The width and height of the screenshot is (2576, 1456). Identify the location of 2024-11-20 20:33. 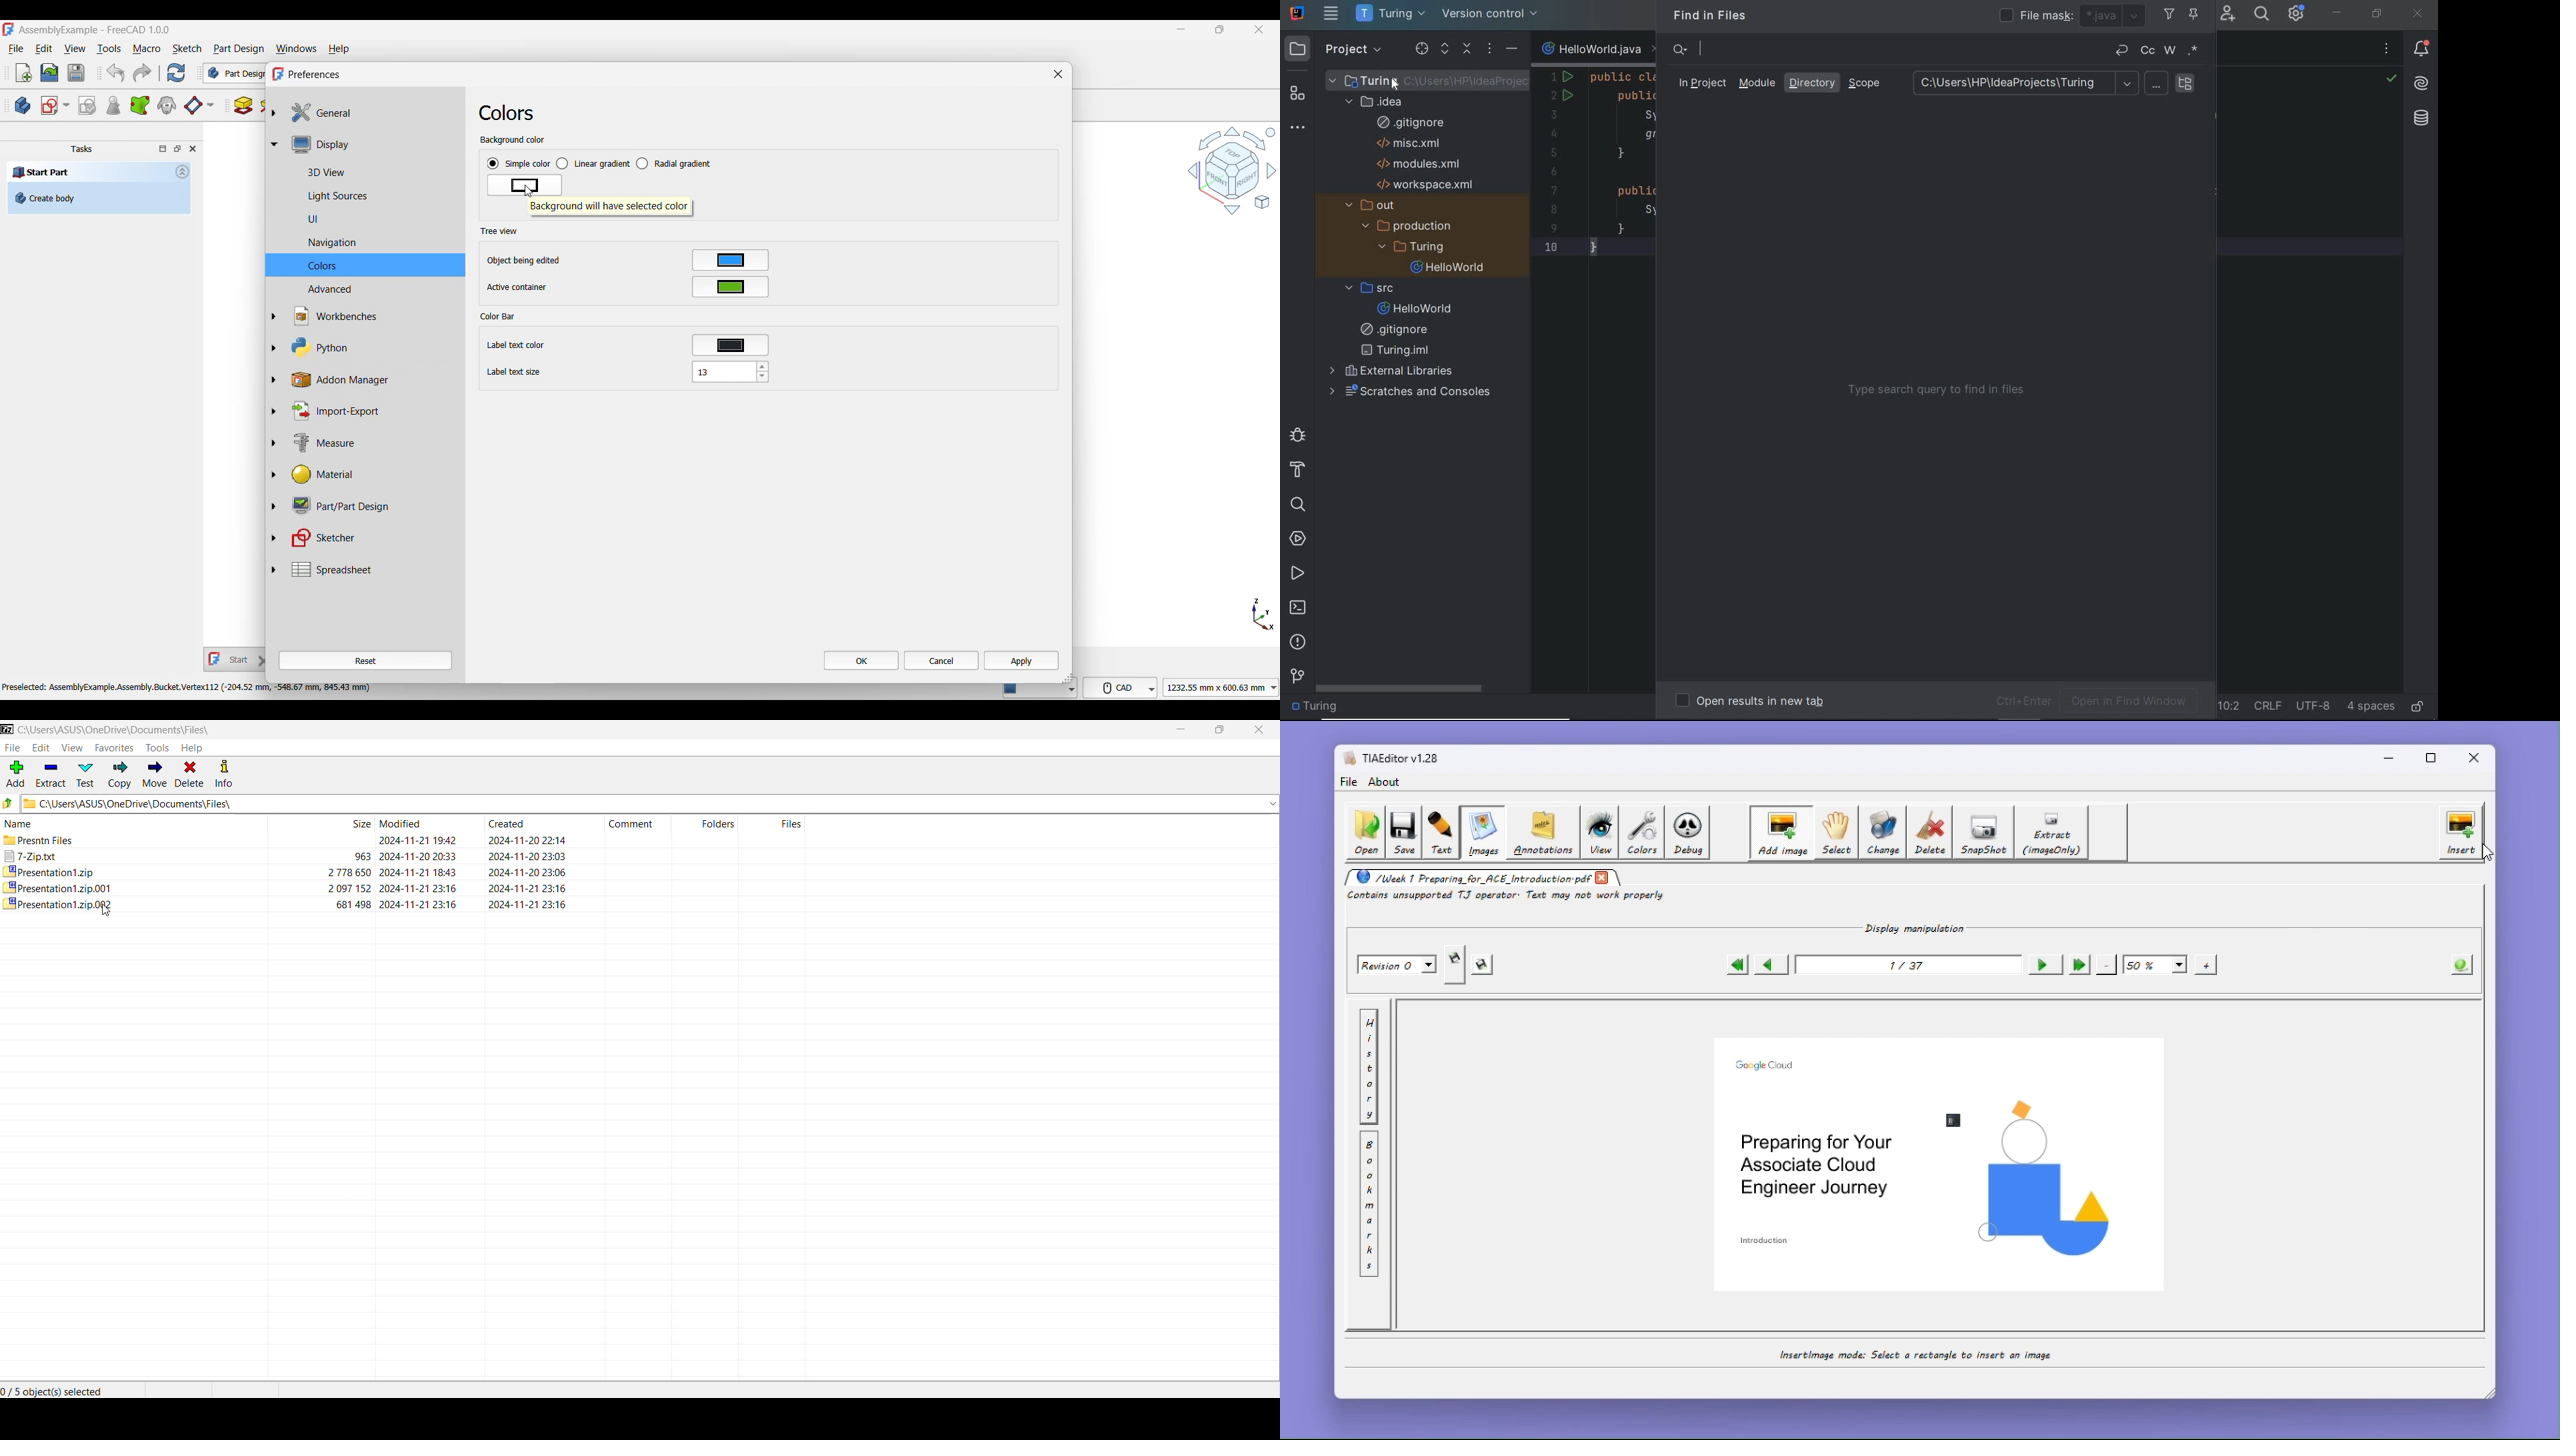
(420, 856).